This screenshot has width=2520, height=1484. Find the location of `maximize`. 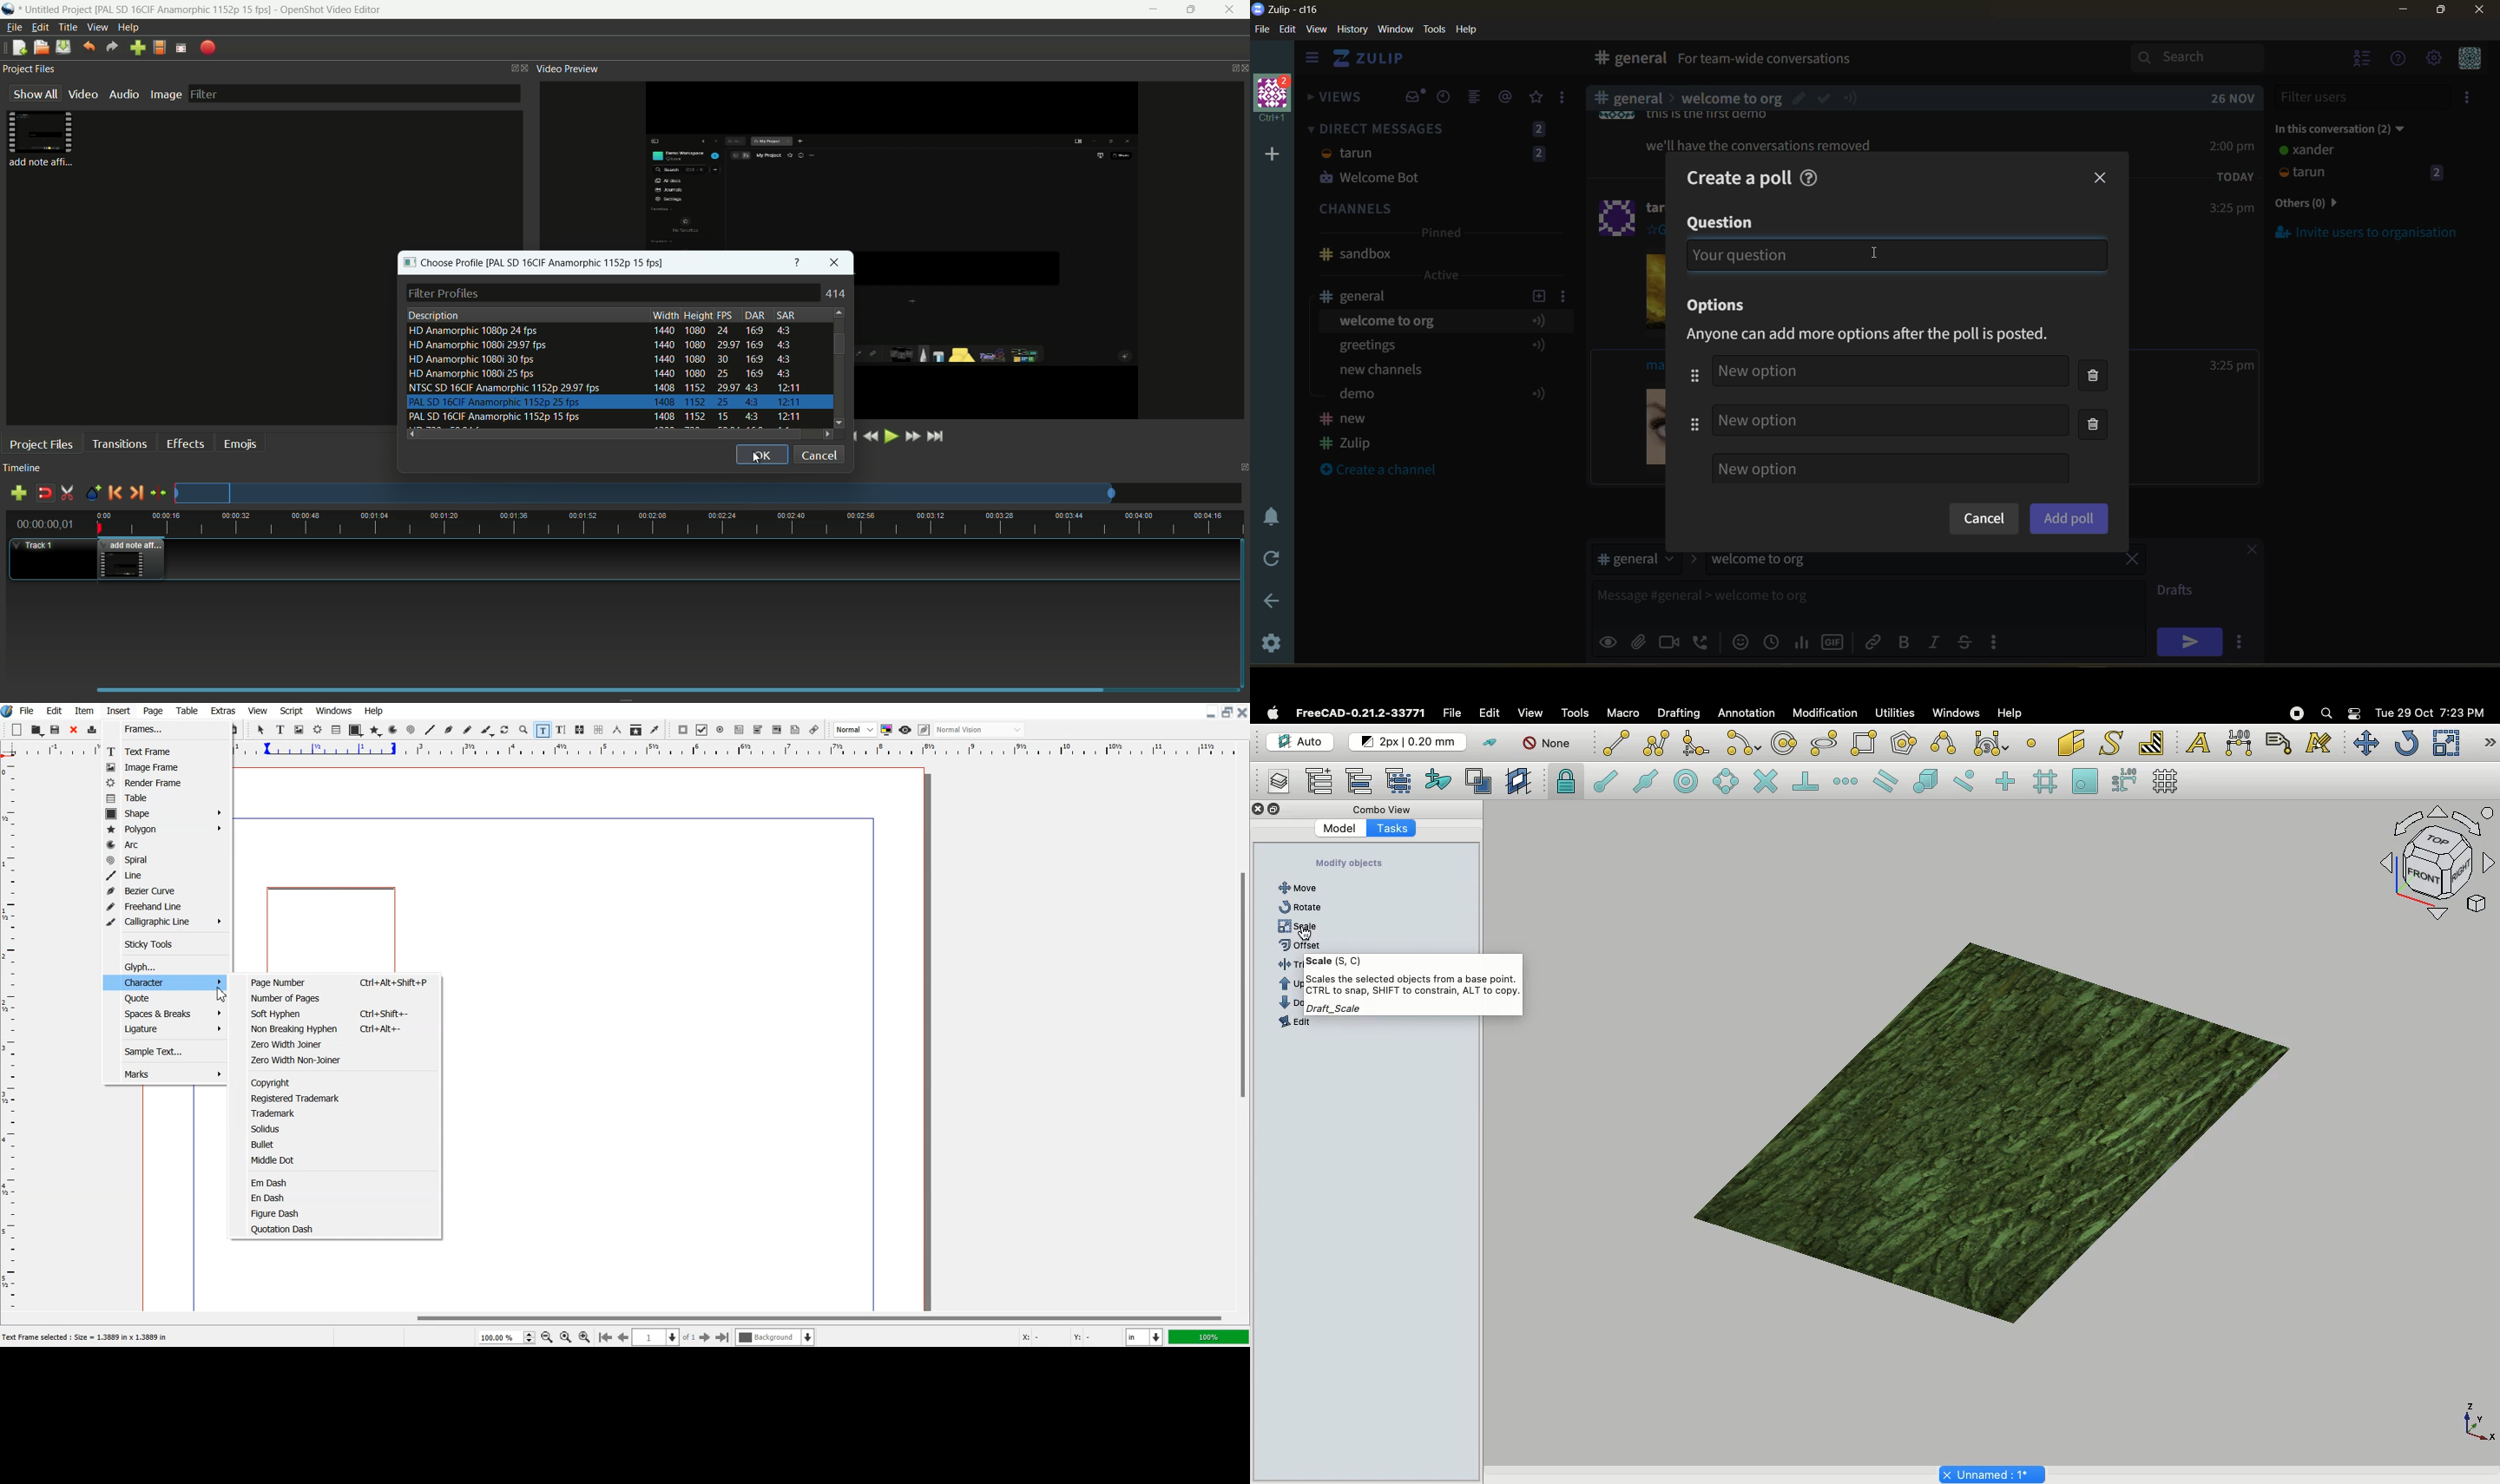

maximize is located at coordinates (2438, 14).